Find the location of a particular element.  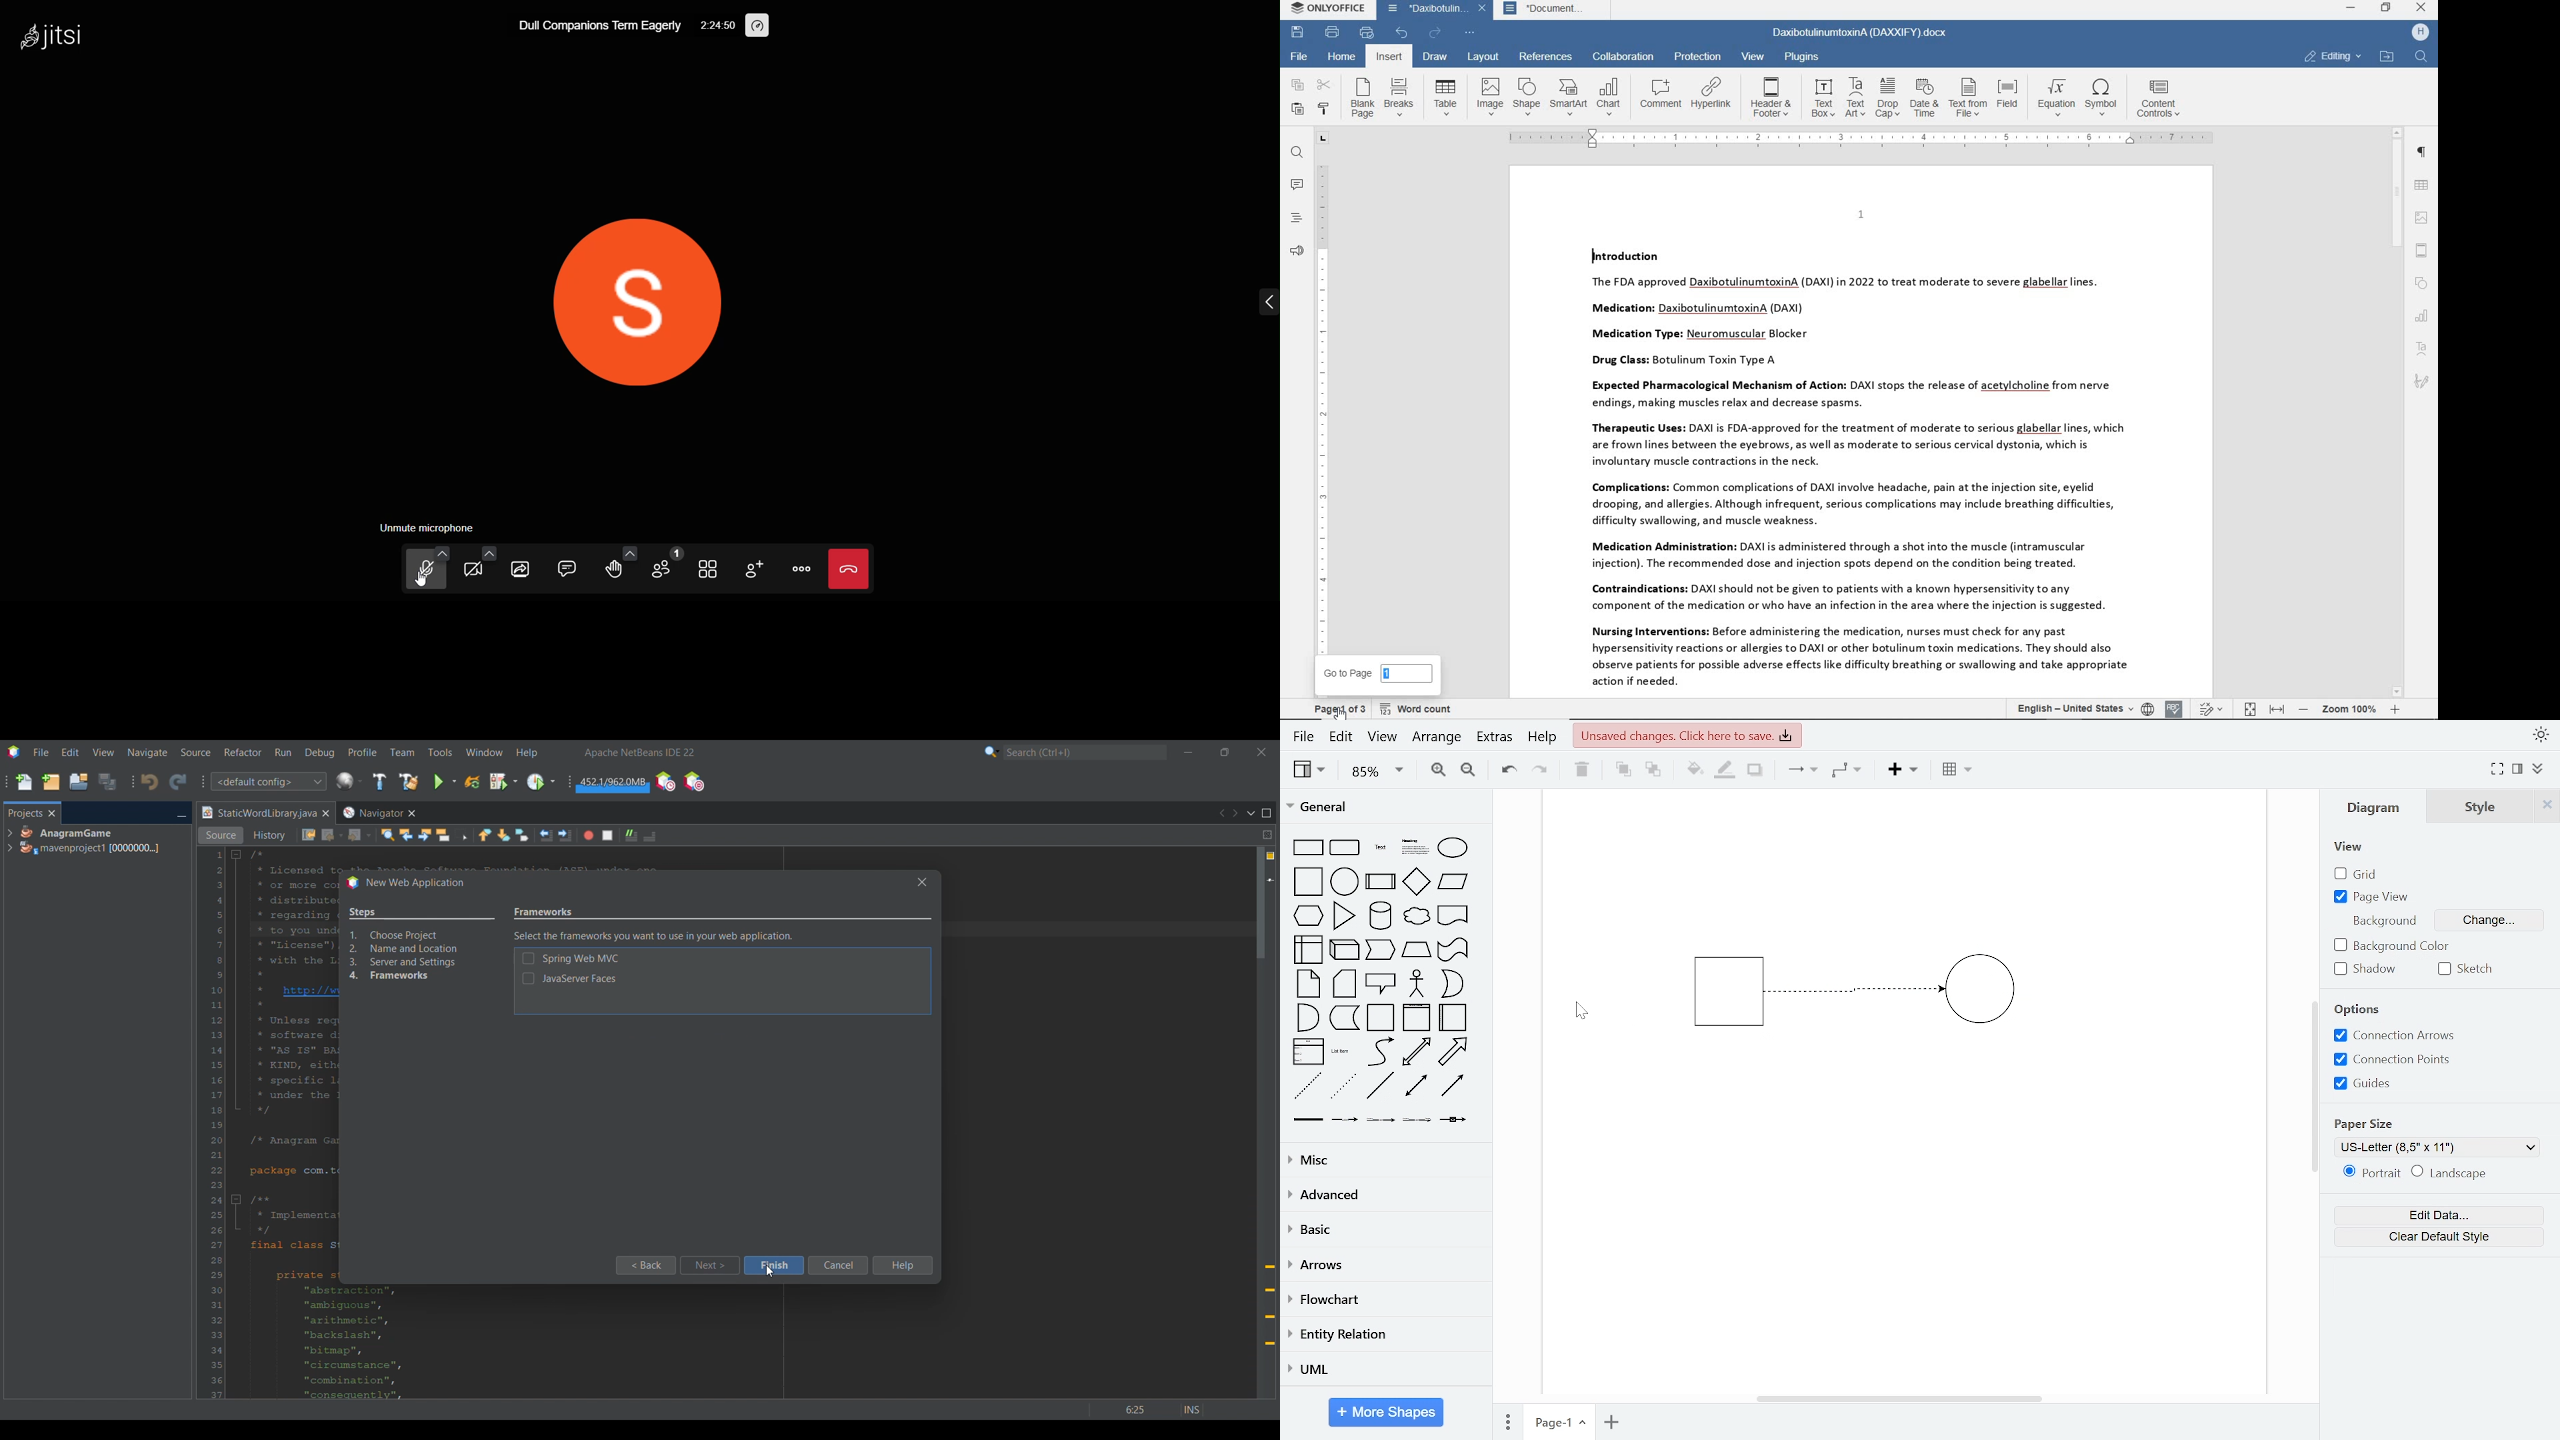

list is located at coordinates (1308, 1052).